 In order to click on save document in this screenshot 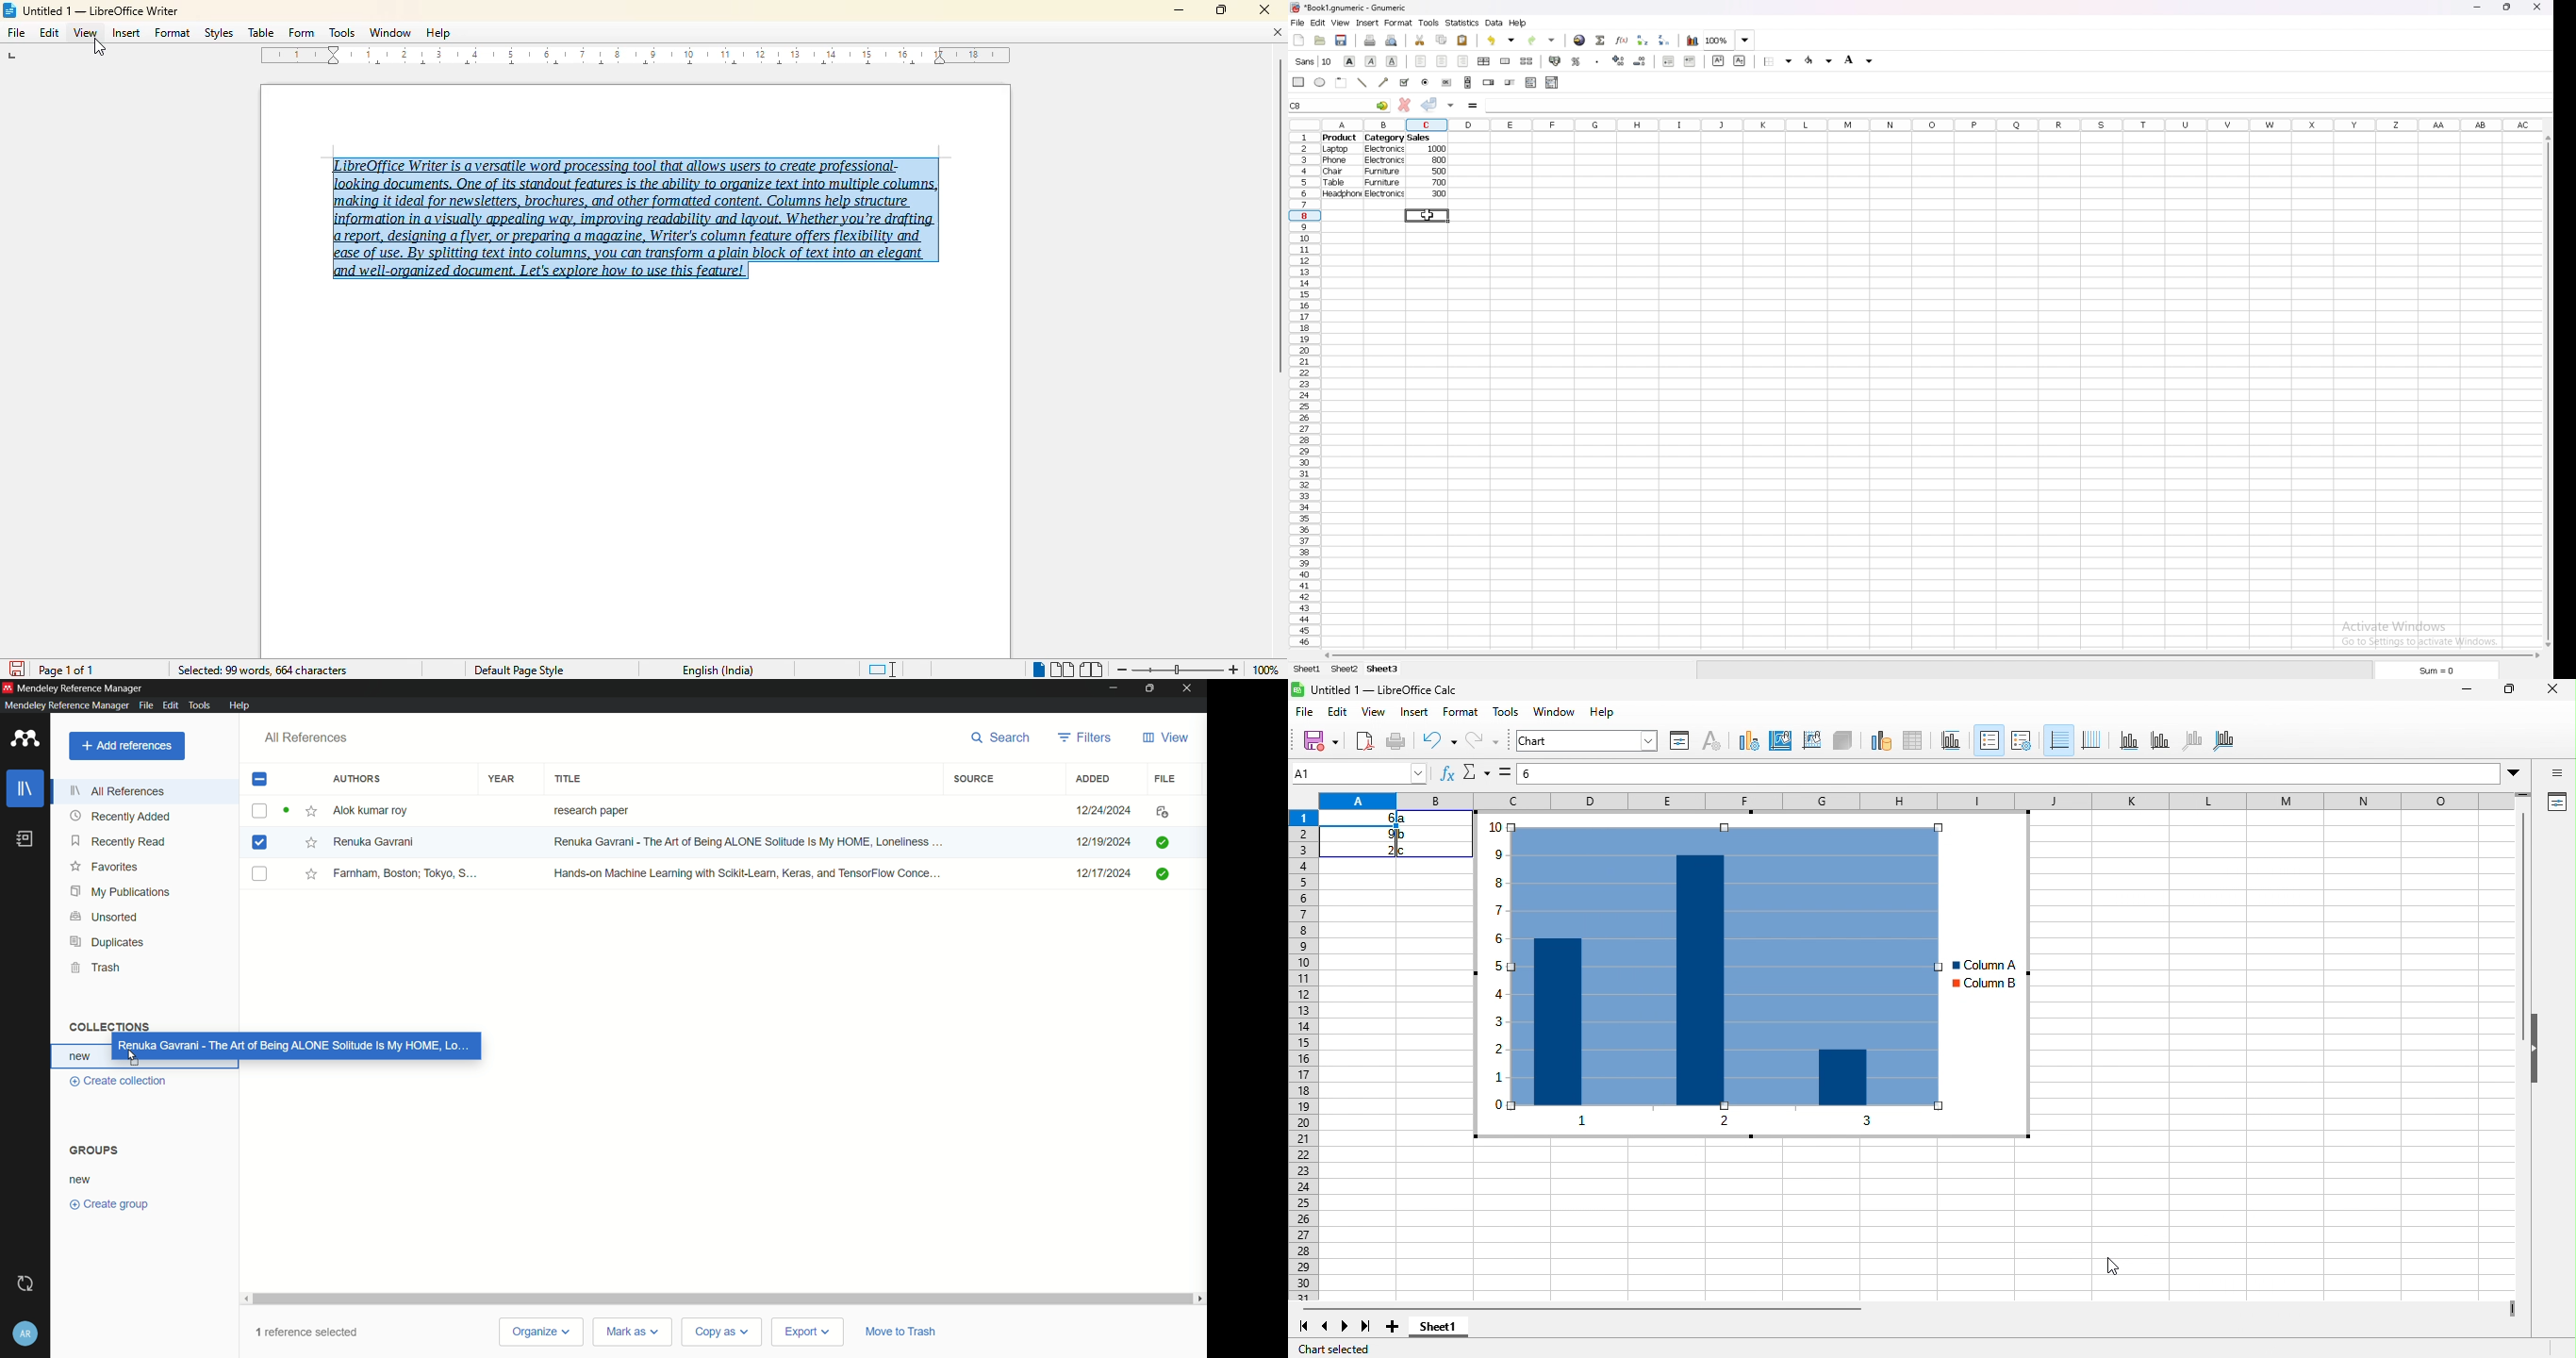, I will do `click(18, 668)`.